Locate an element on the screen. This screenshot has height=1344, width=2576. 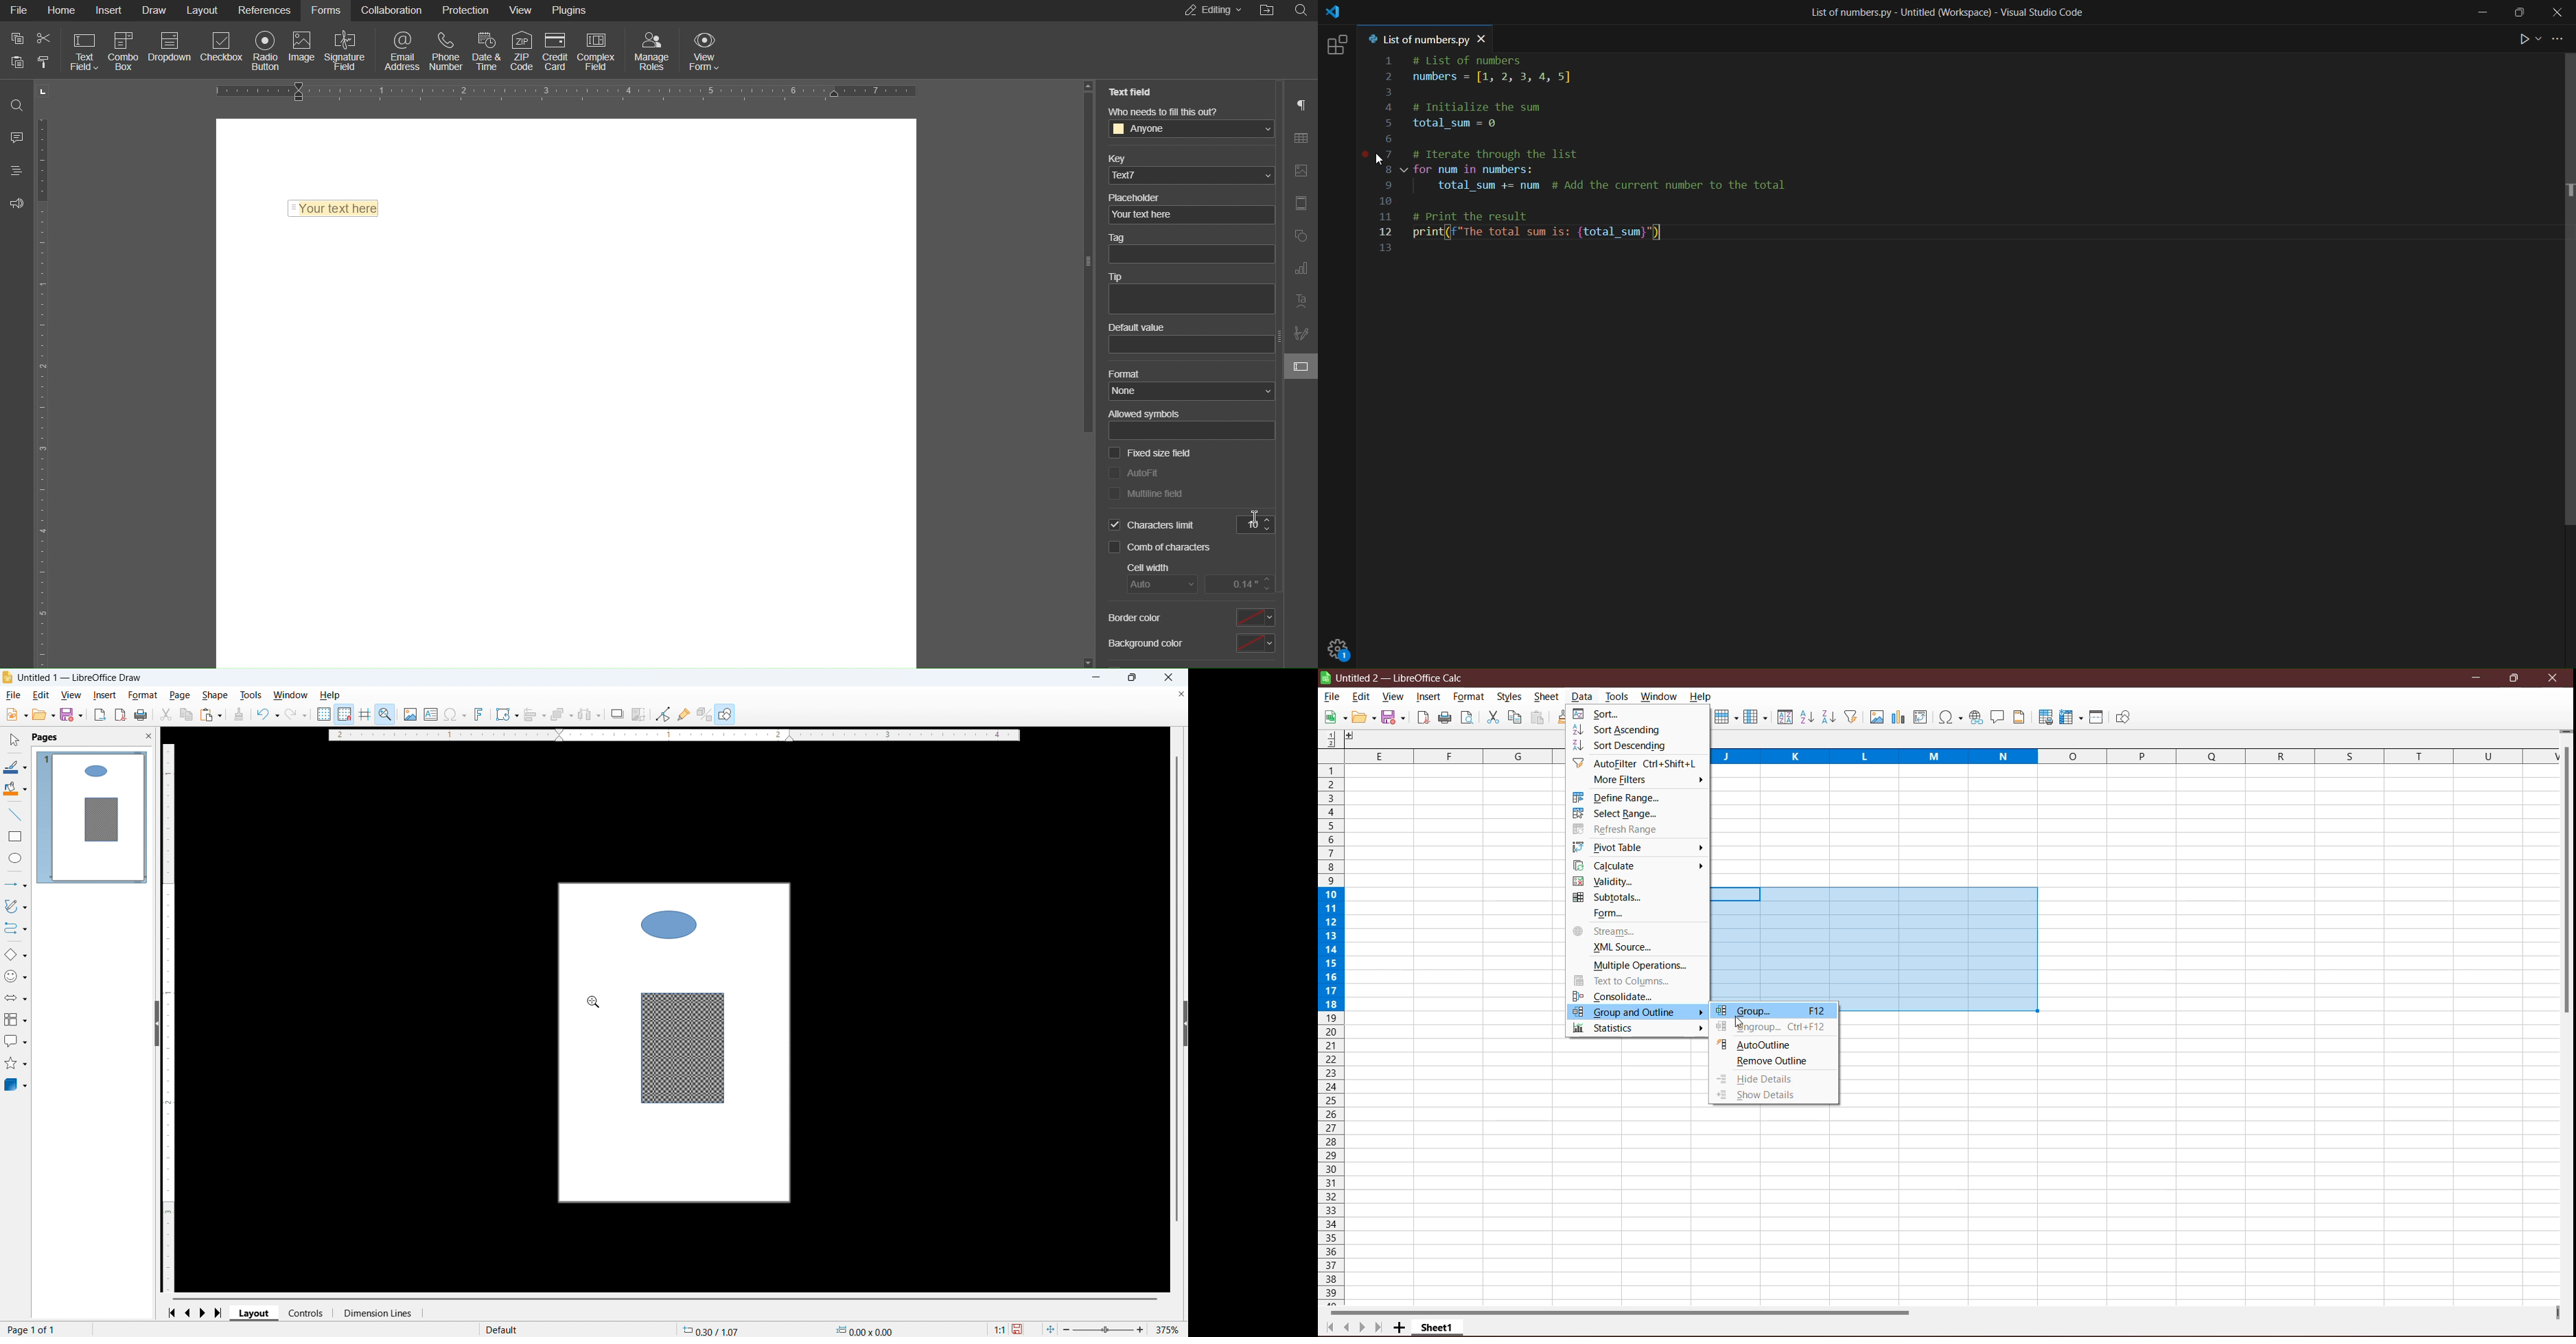
Scroll to last page is located at coordinates (1377, 1328).